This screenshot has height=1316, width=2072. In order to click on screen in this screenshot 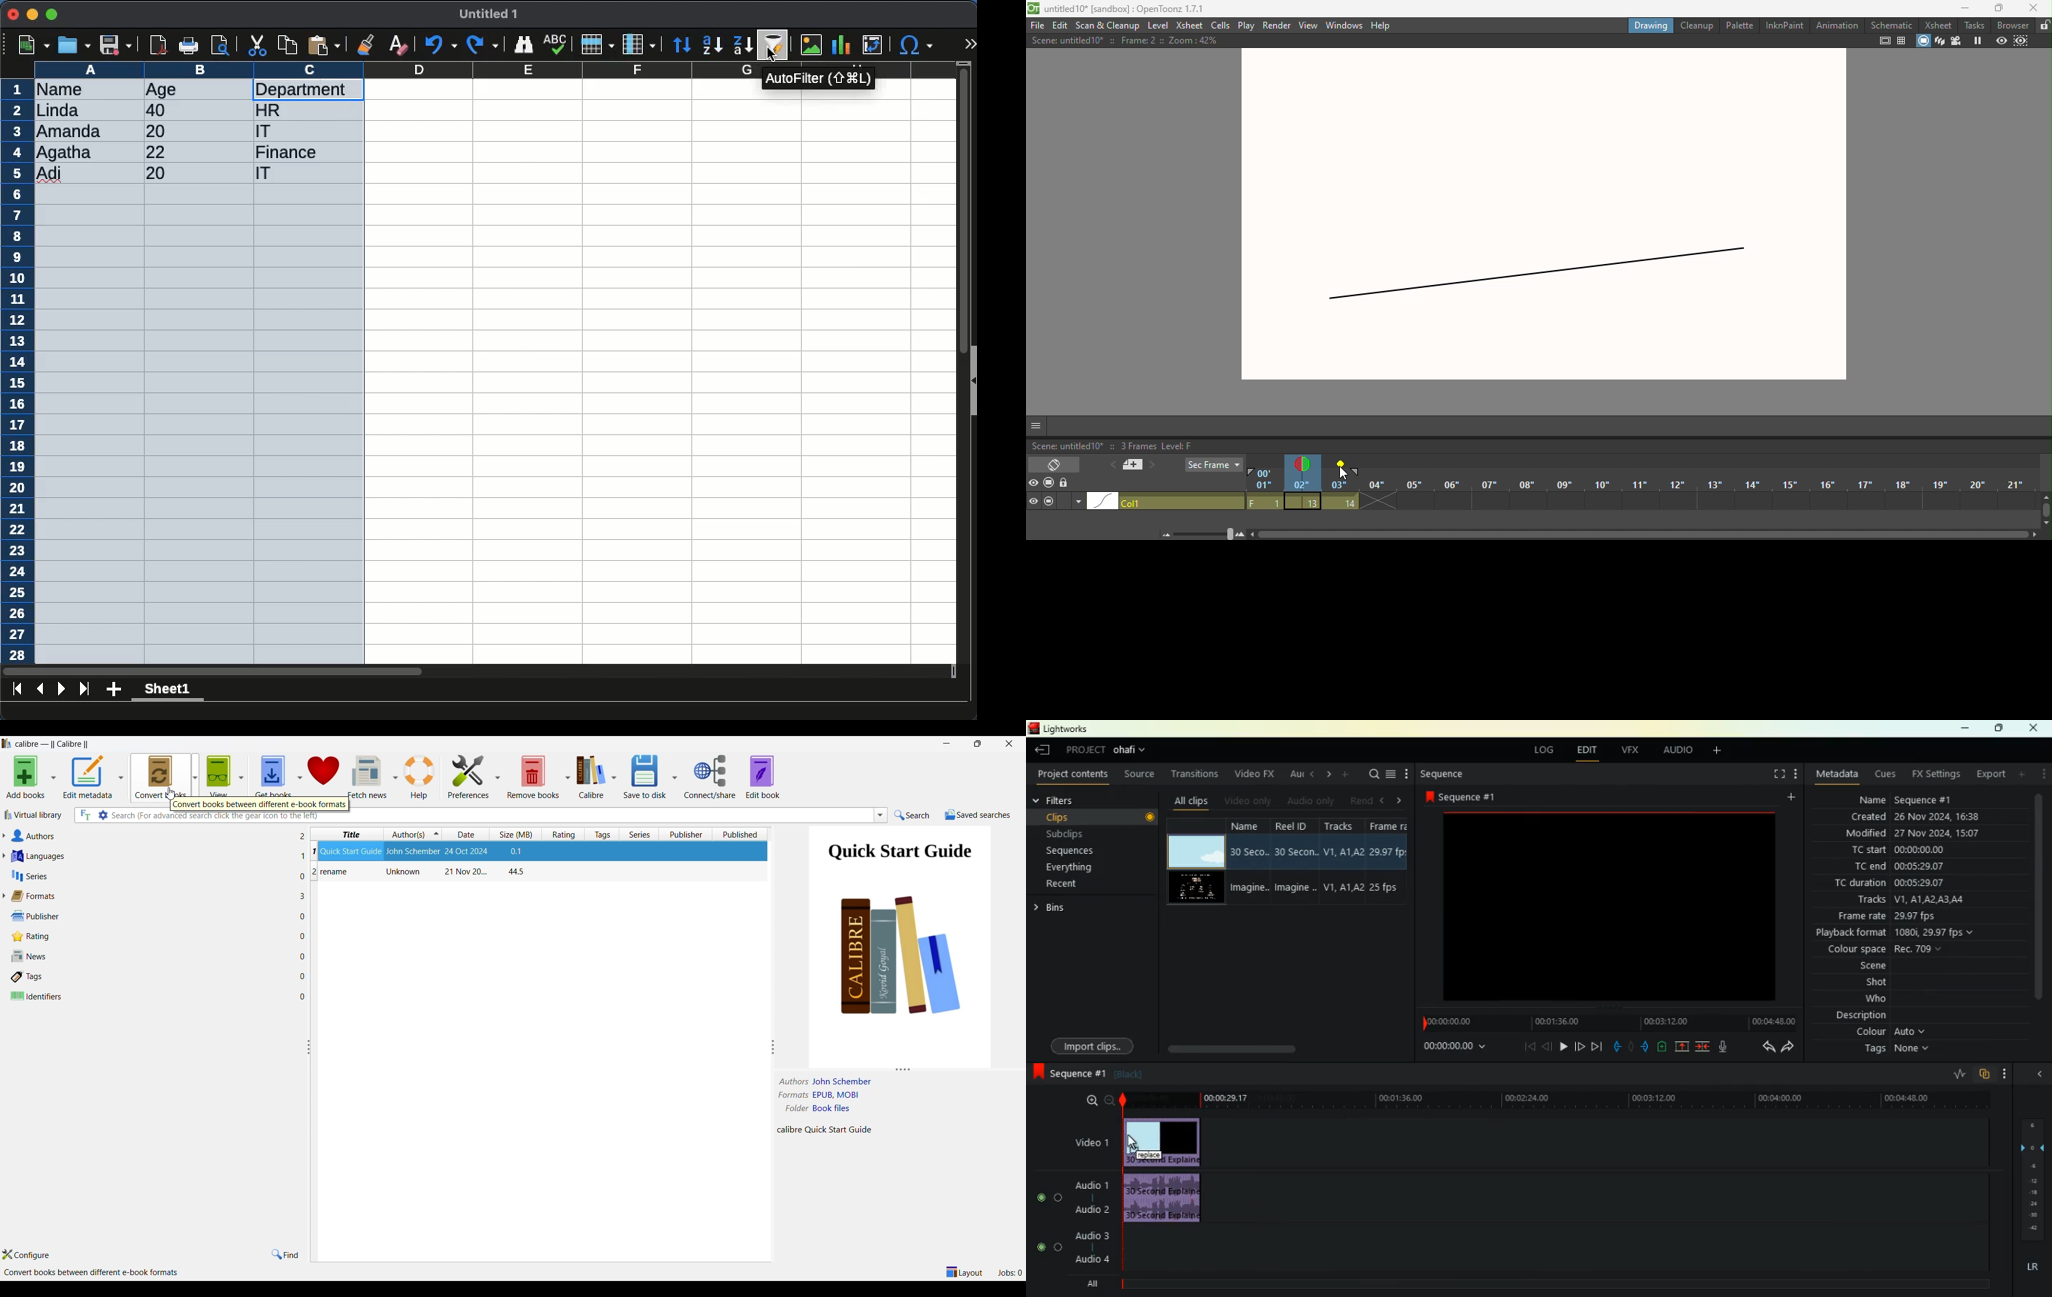, I will do `click(1611, 911)`.